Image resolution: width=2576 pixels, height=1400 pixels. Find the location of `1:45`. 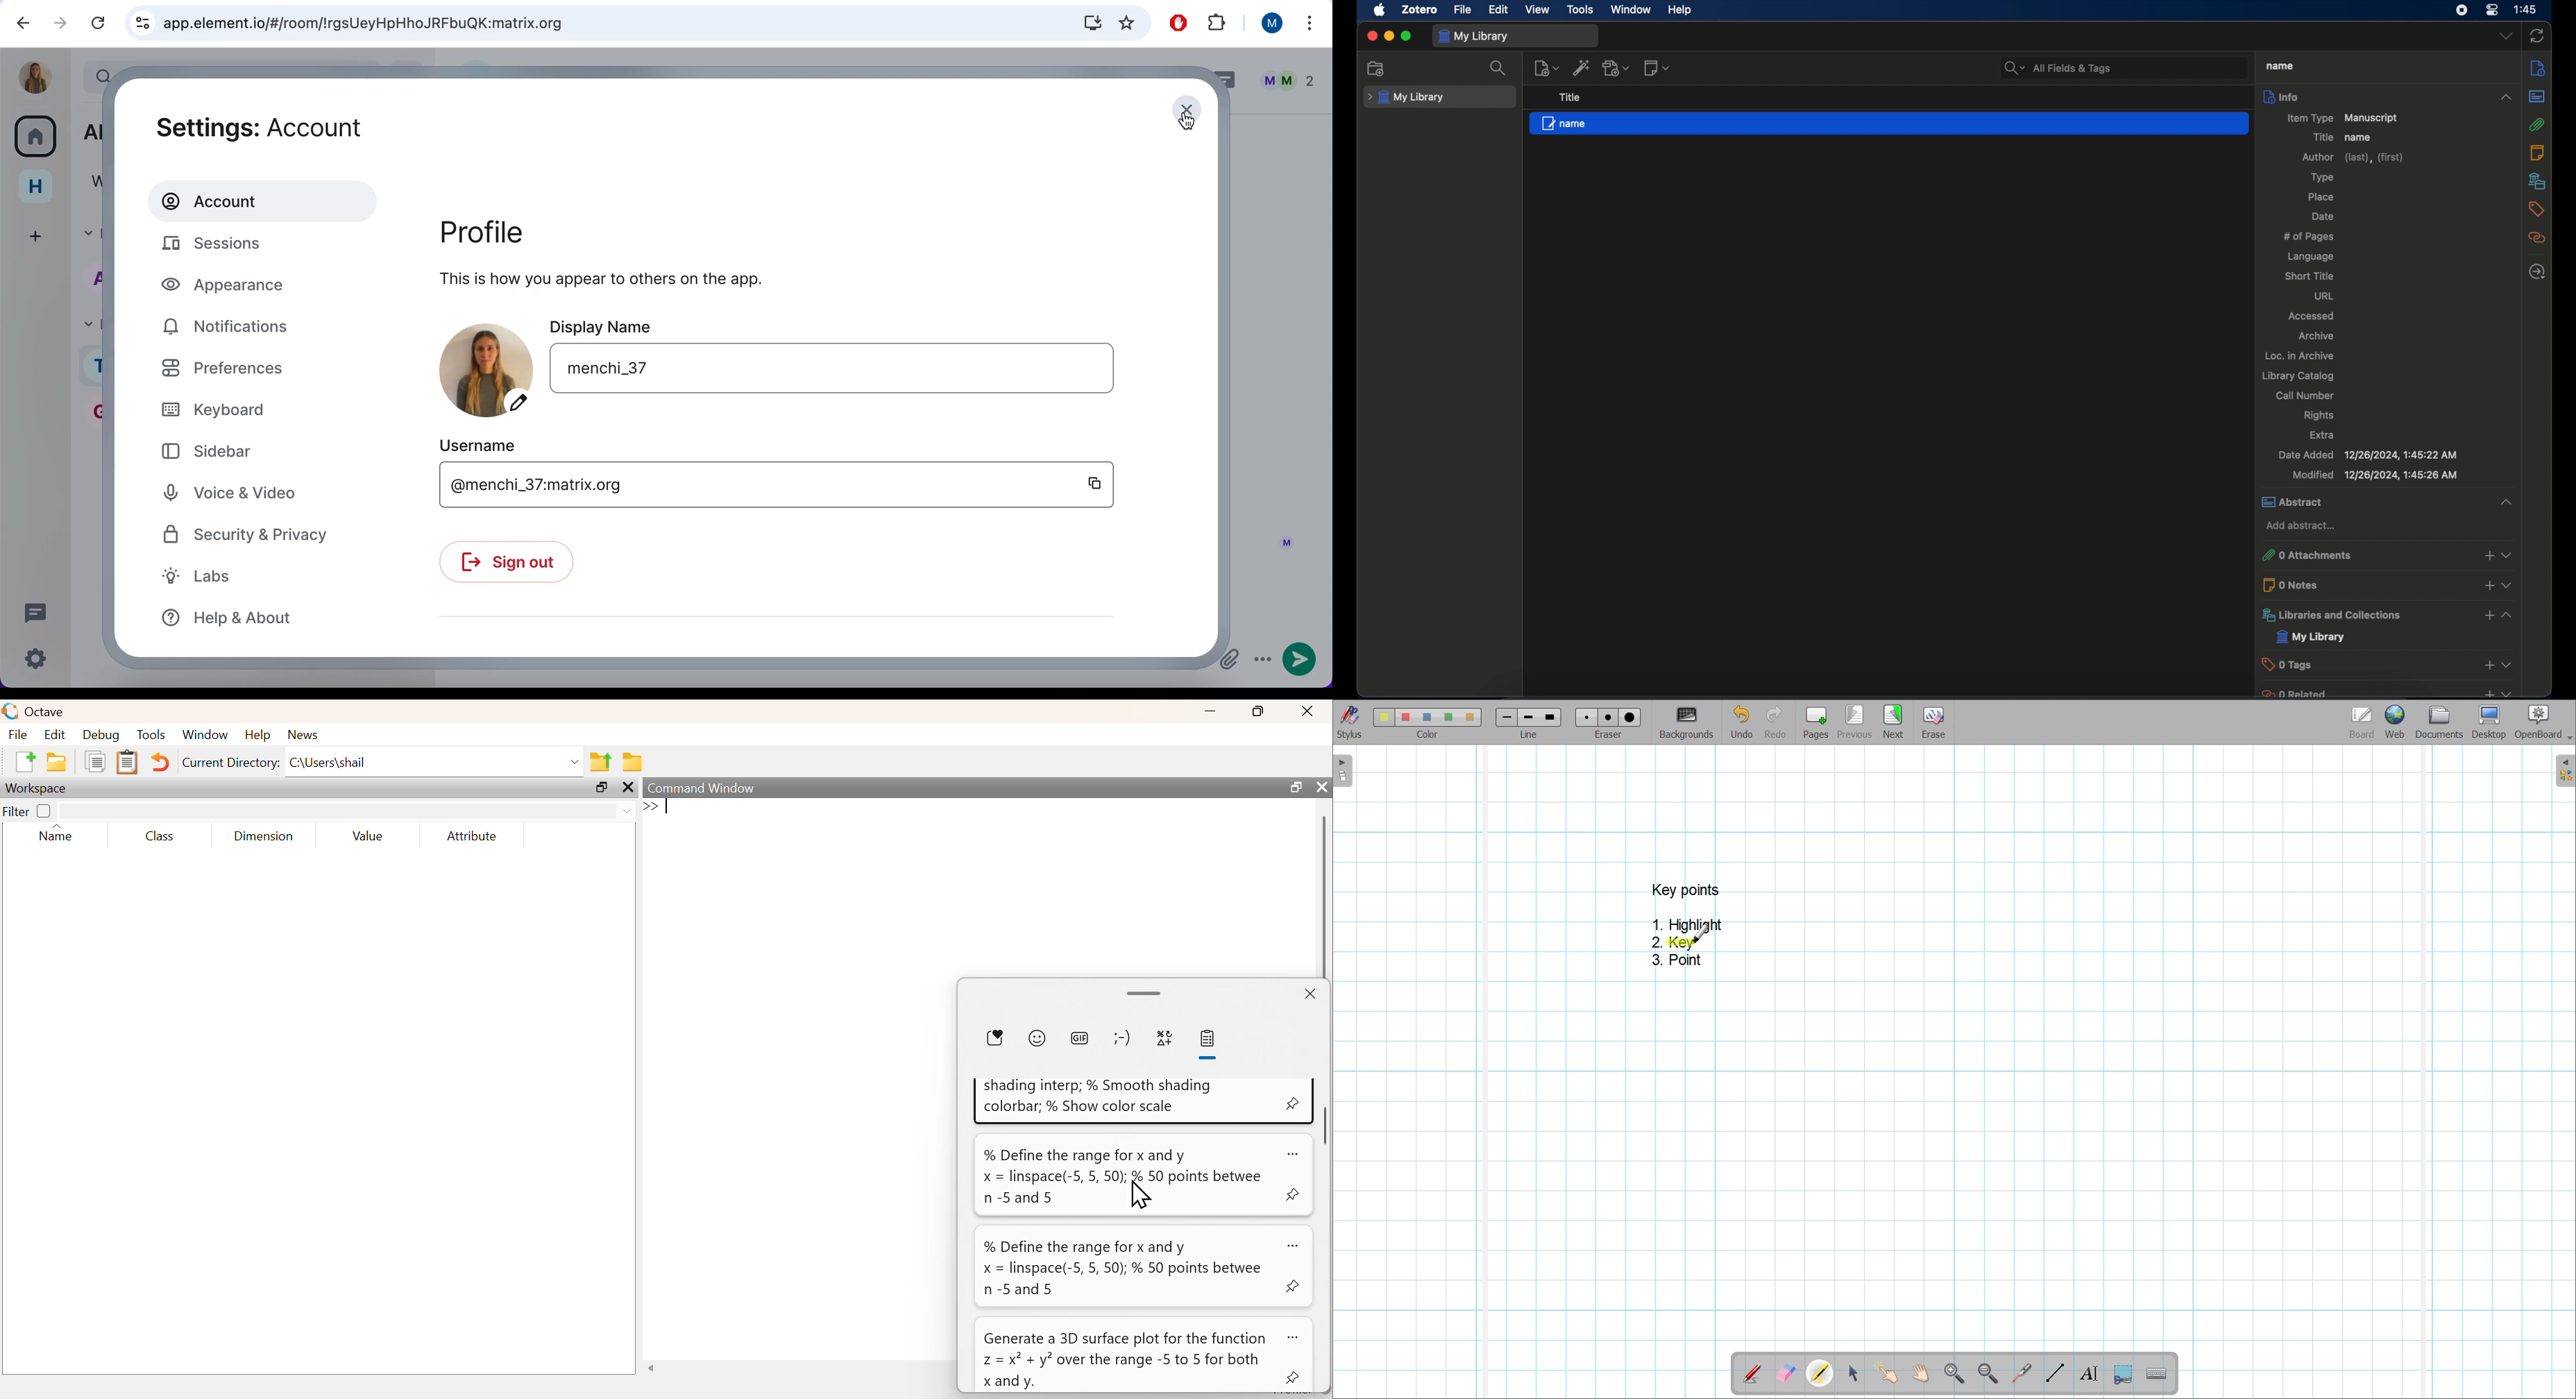

1:45 is located at coordinates (2526, 10).